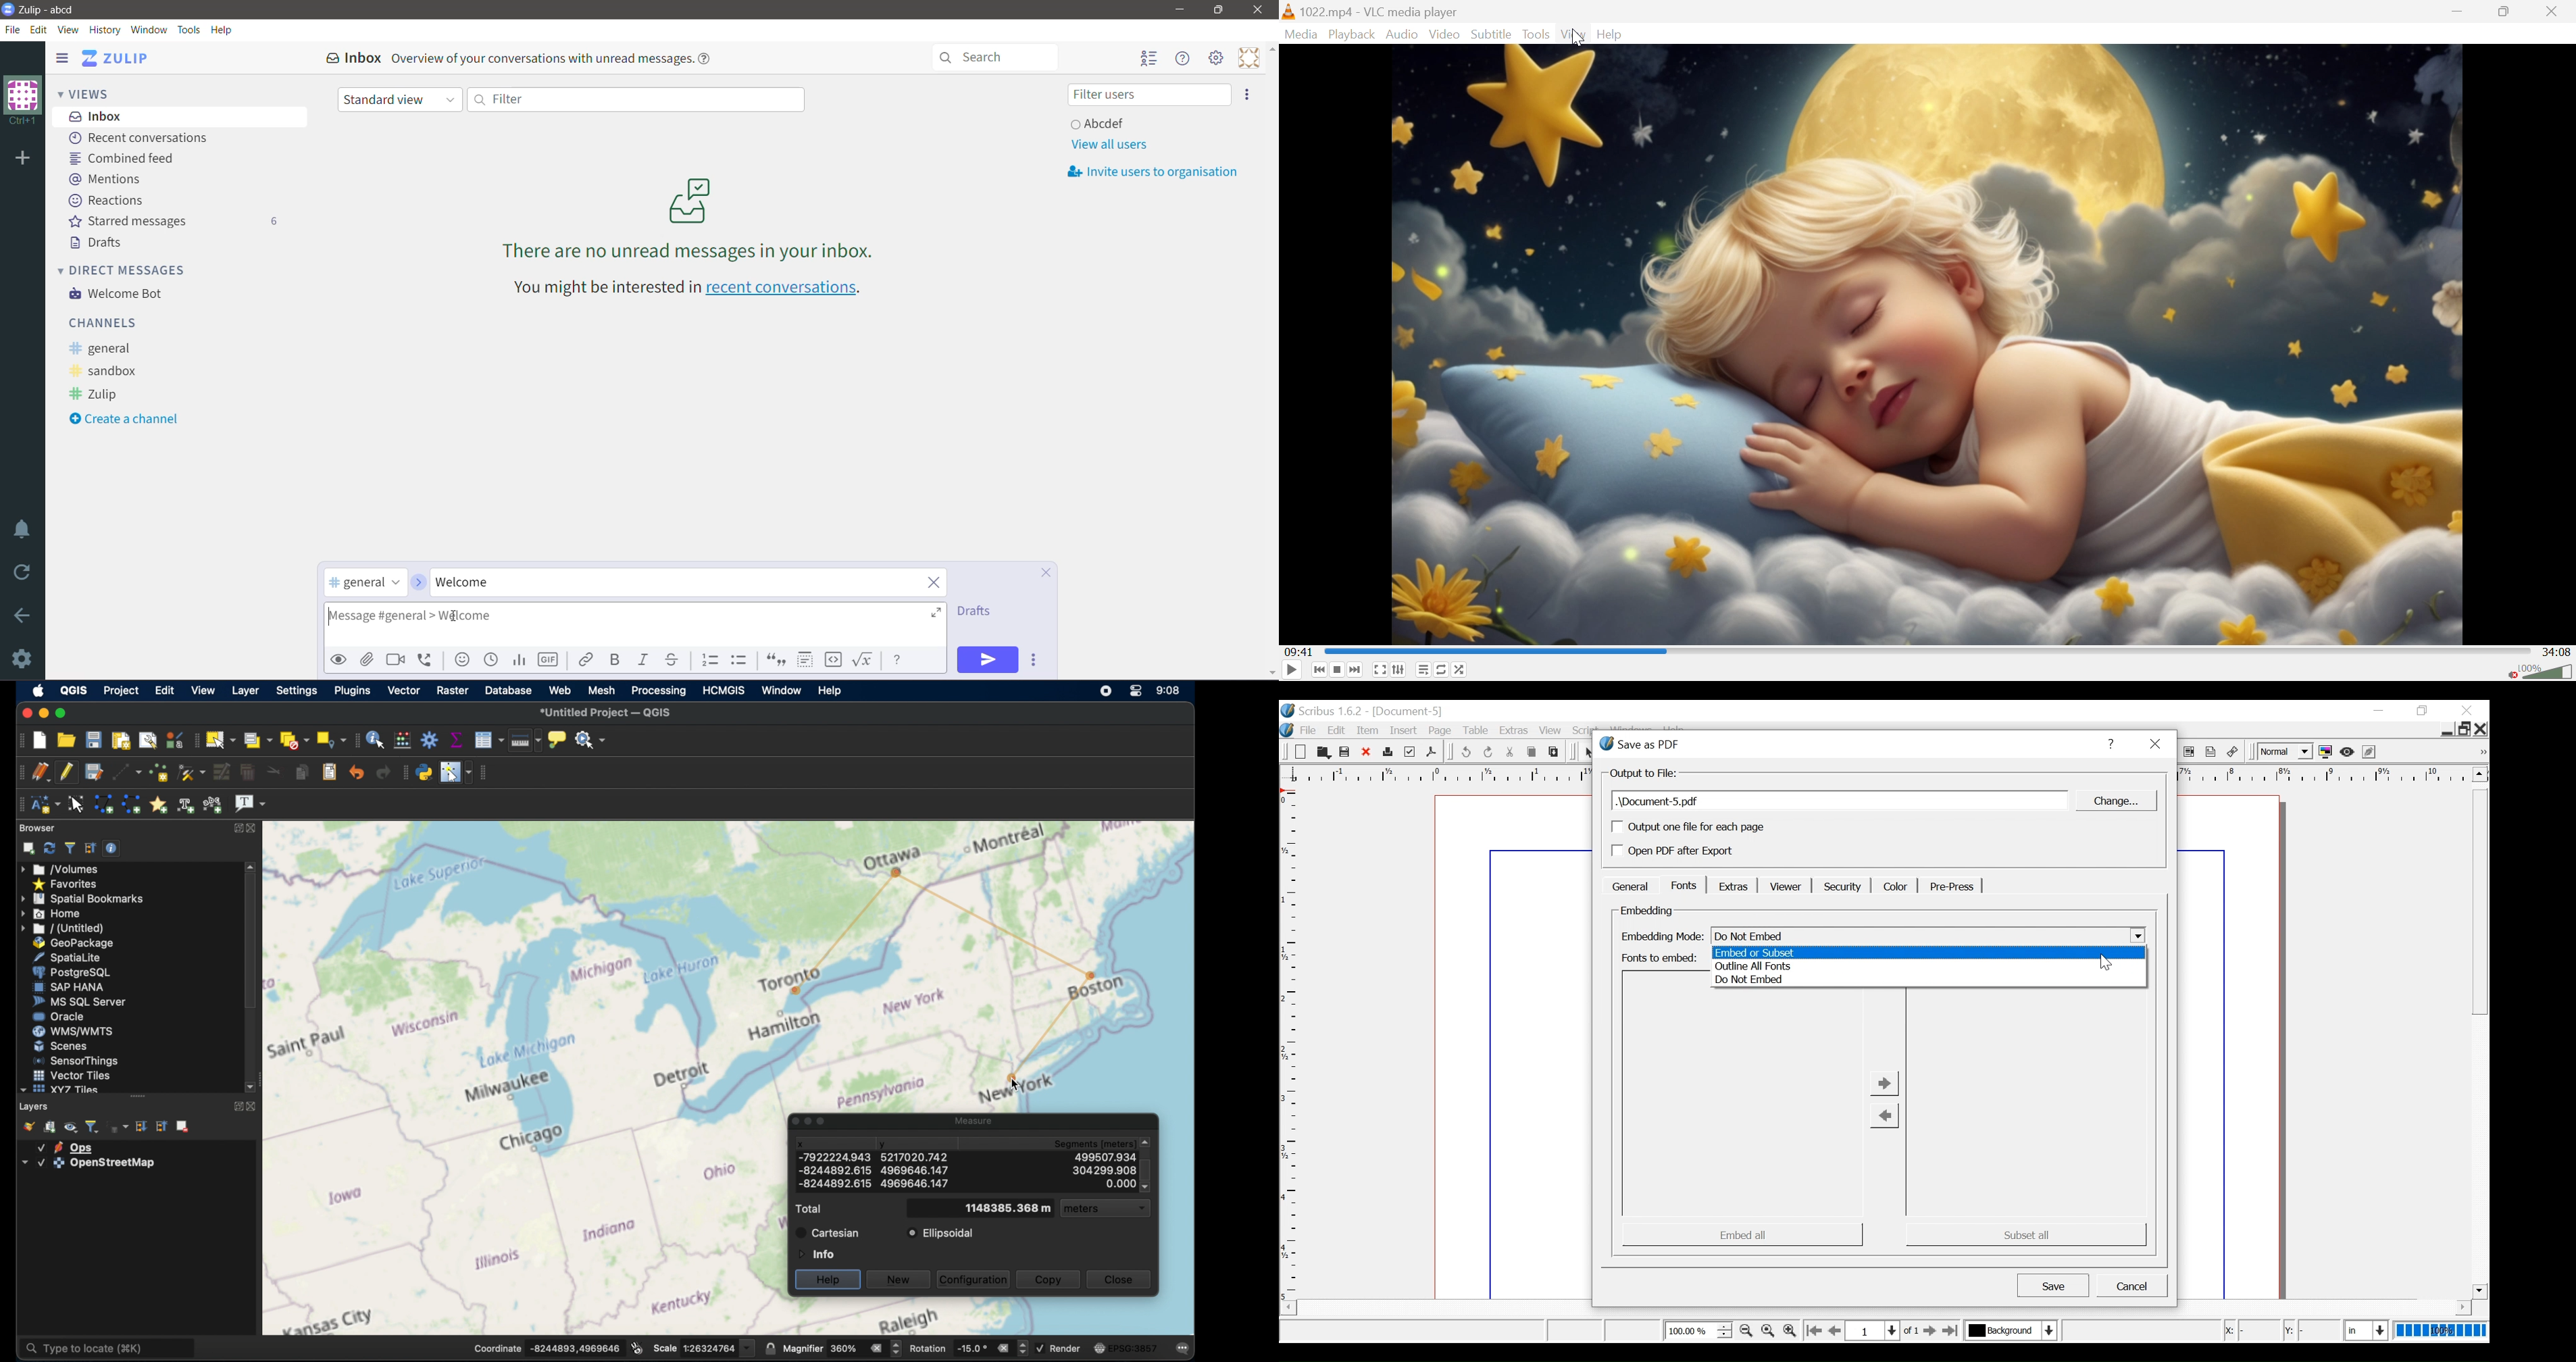  Describe the element at coordinates (1885, 1083) in the screenshot. I see `Change to` at that location.